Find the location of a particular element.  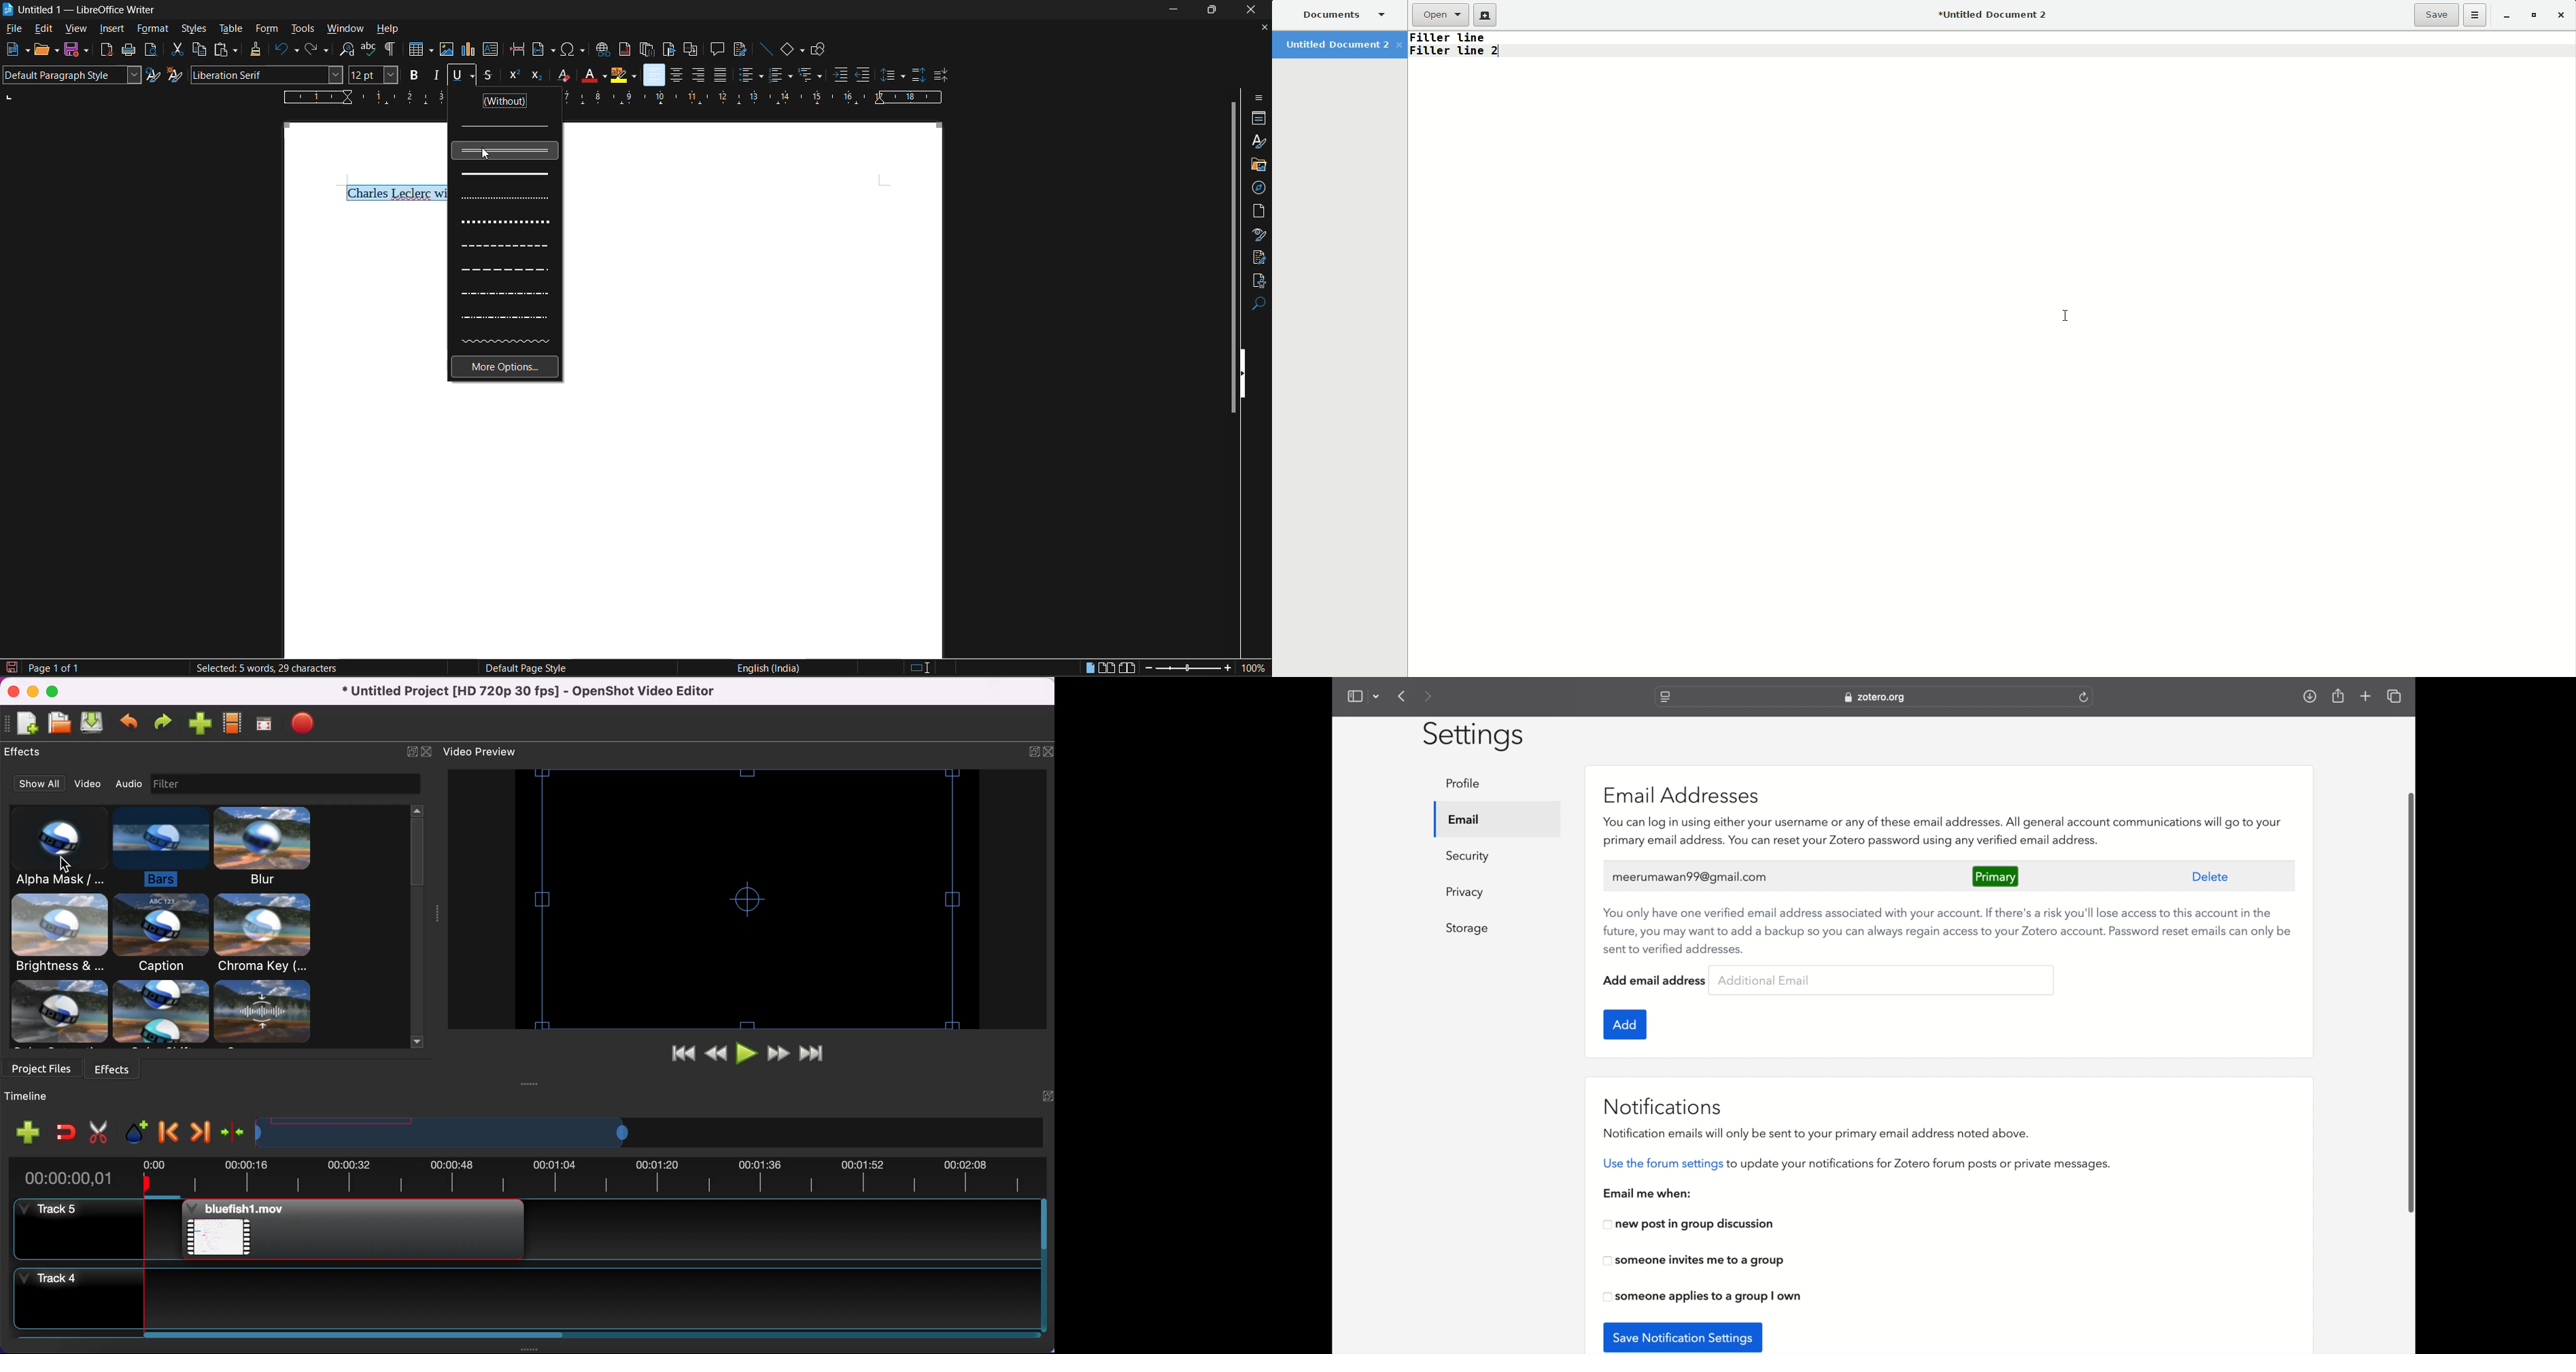

new style from selection is located at coordinates (175, 74).